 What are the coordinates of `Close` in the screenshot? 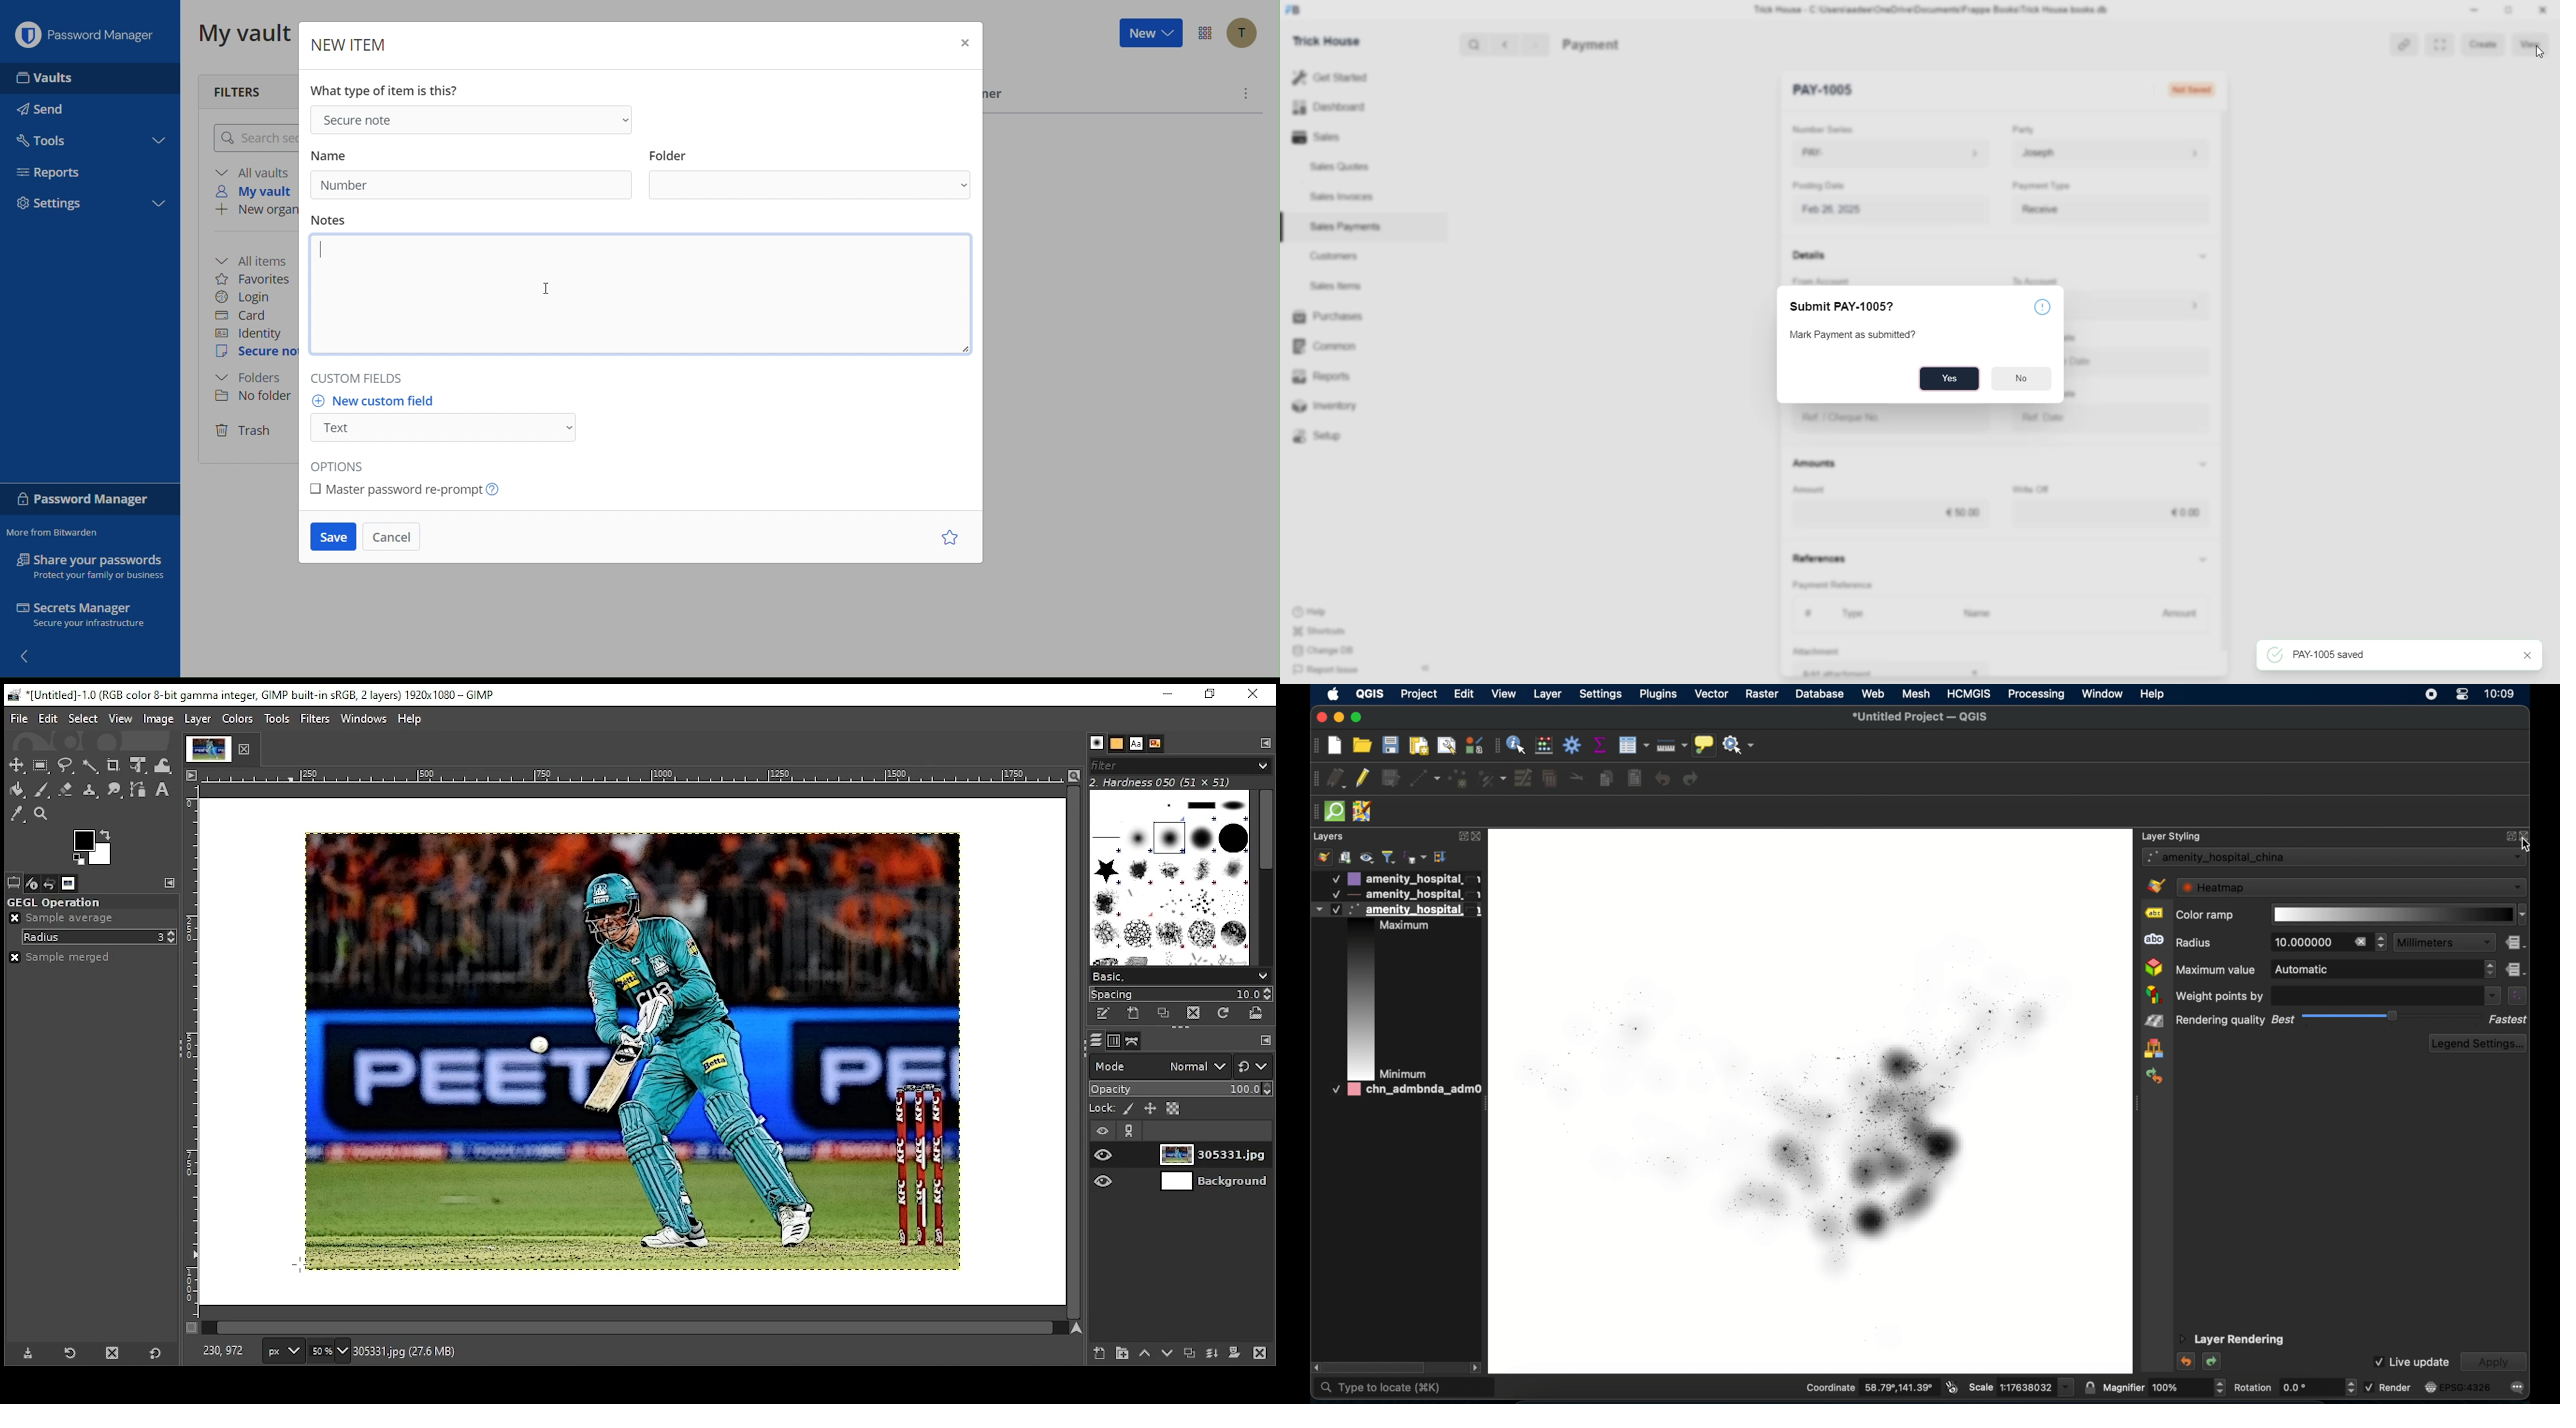 It's located at (2542, 11).